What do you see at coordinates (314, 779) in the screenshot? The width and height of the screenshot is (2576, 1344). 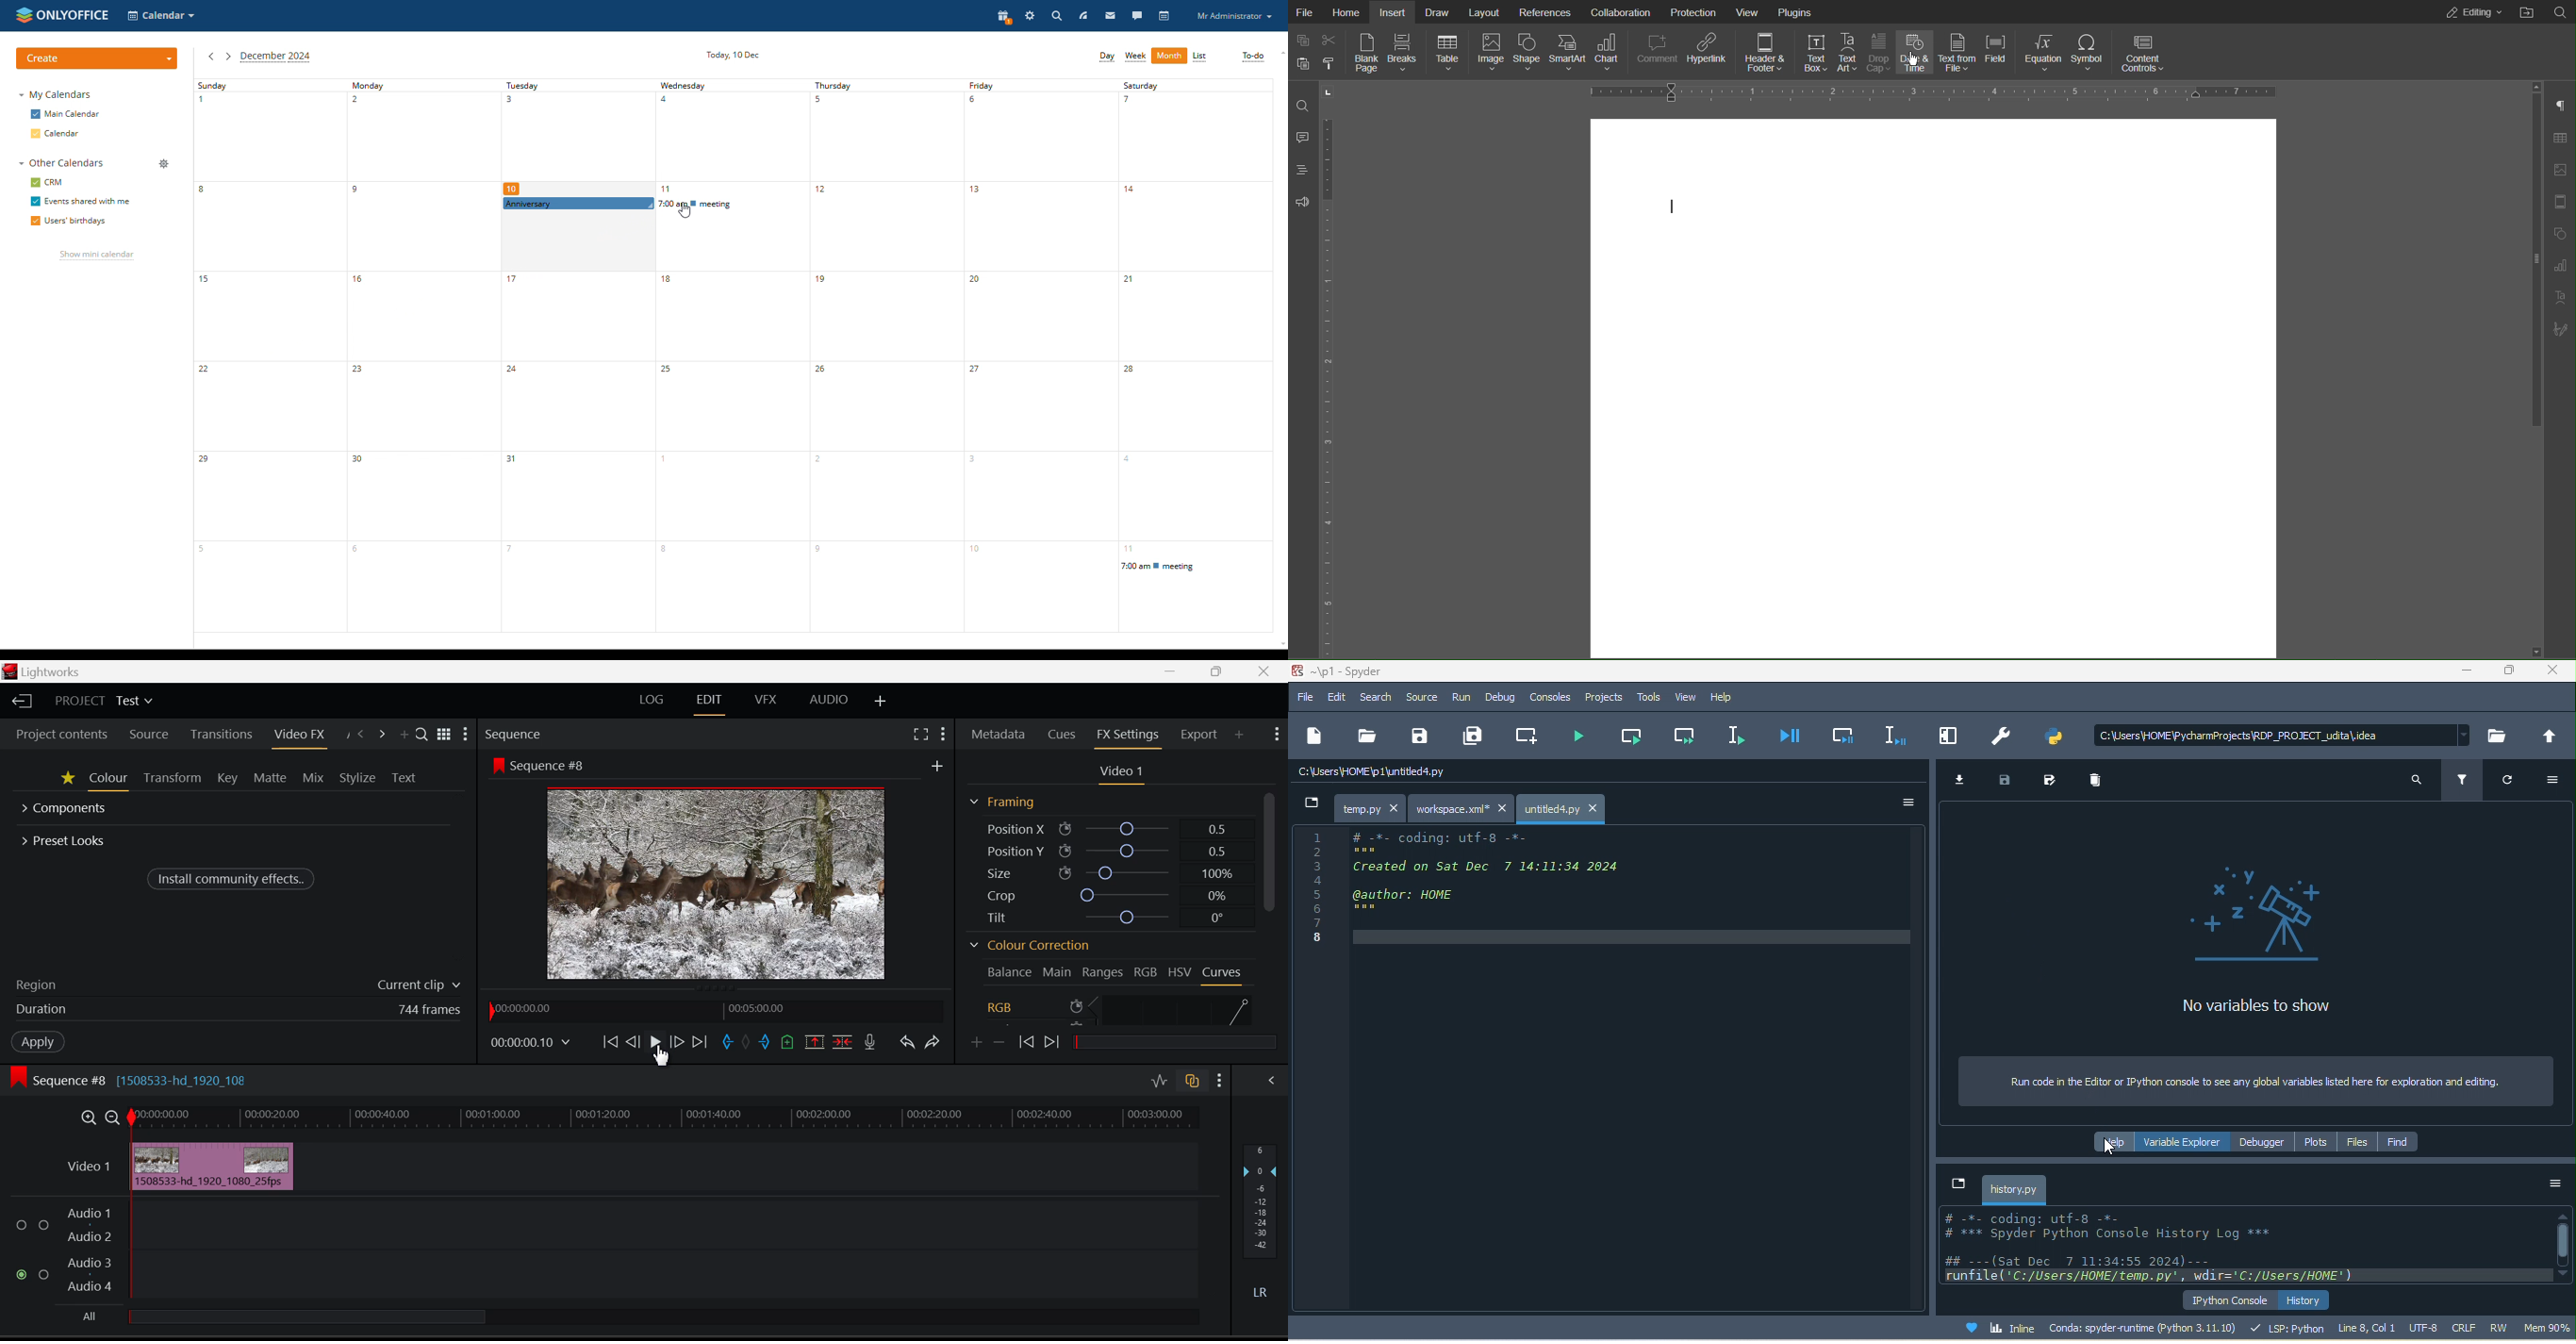 I see `Mix` at bounding box center [314, 779].